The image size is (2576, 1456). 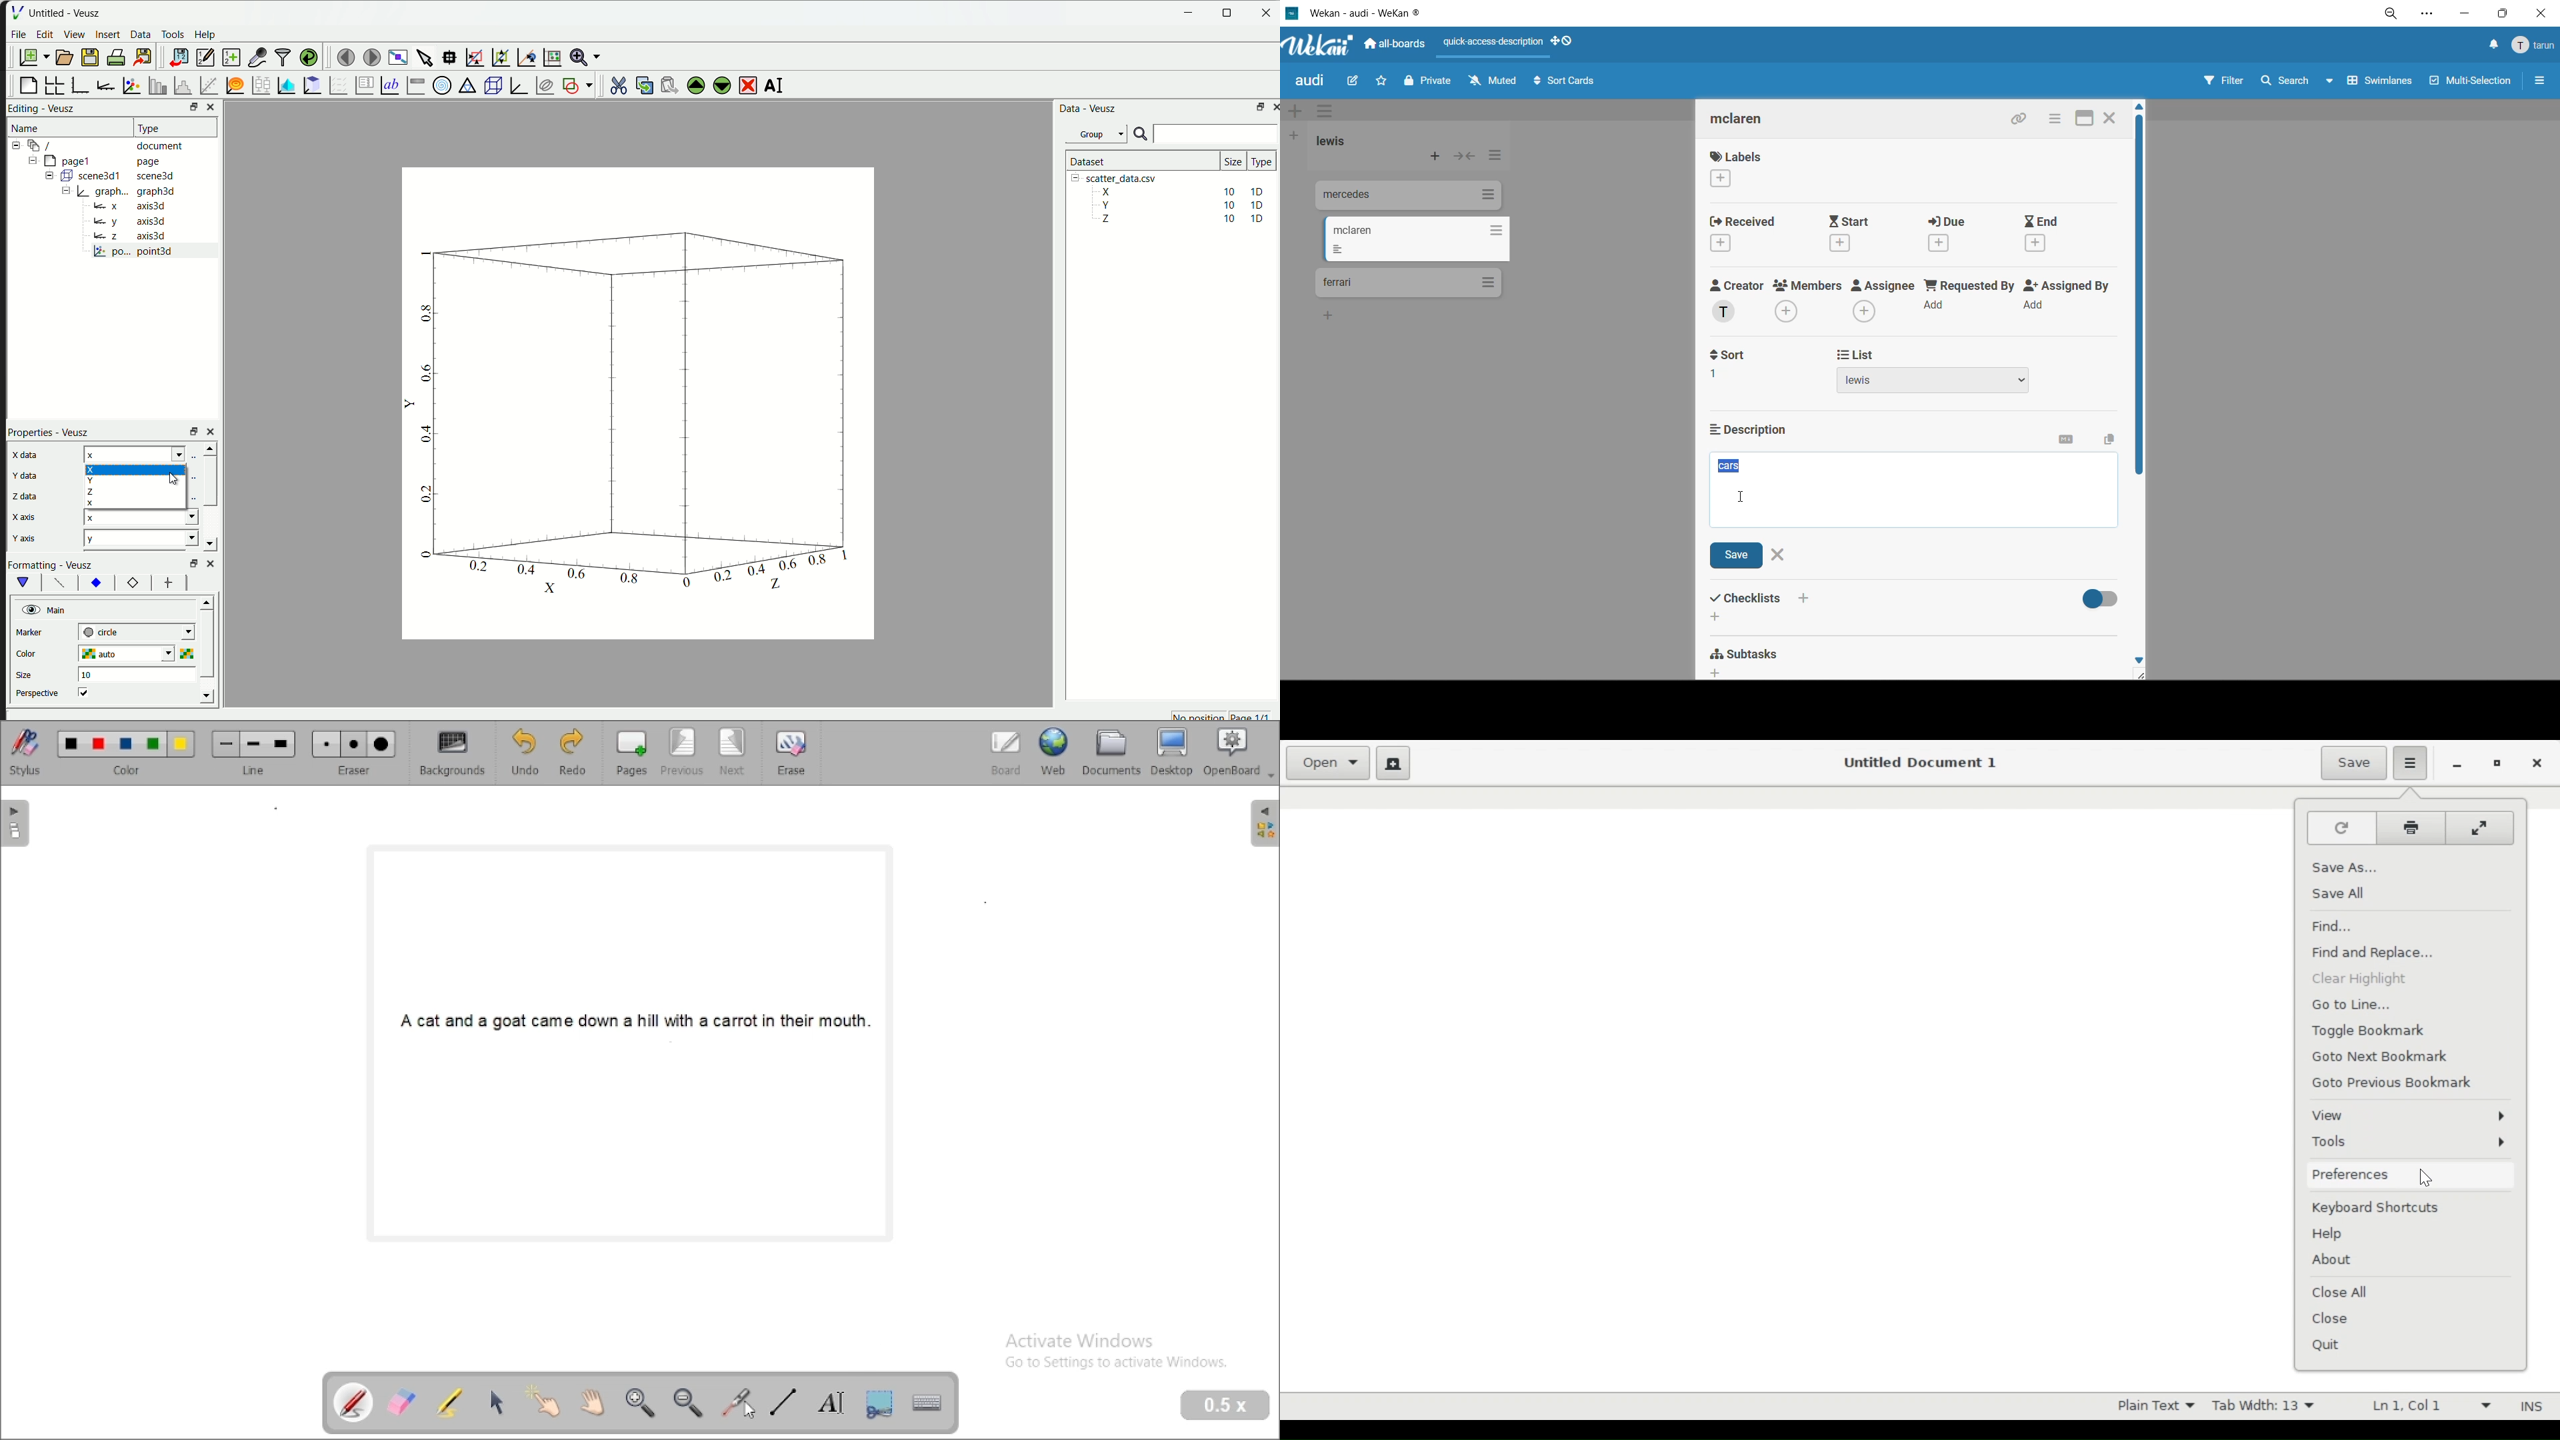 What do you see at coordinates (135, 655) in the screenshot?
I see `auto` at bounding box center [135, 655].